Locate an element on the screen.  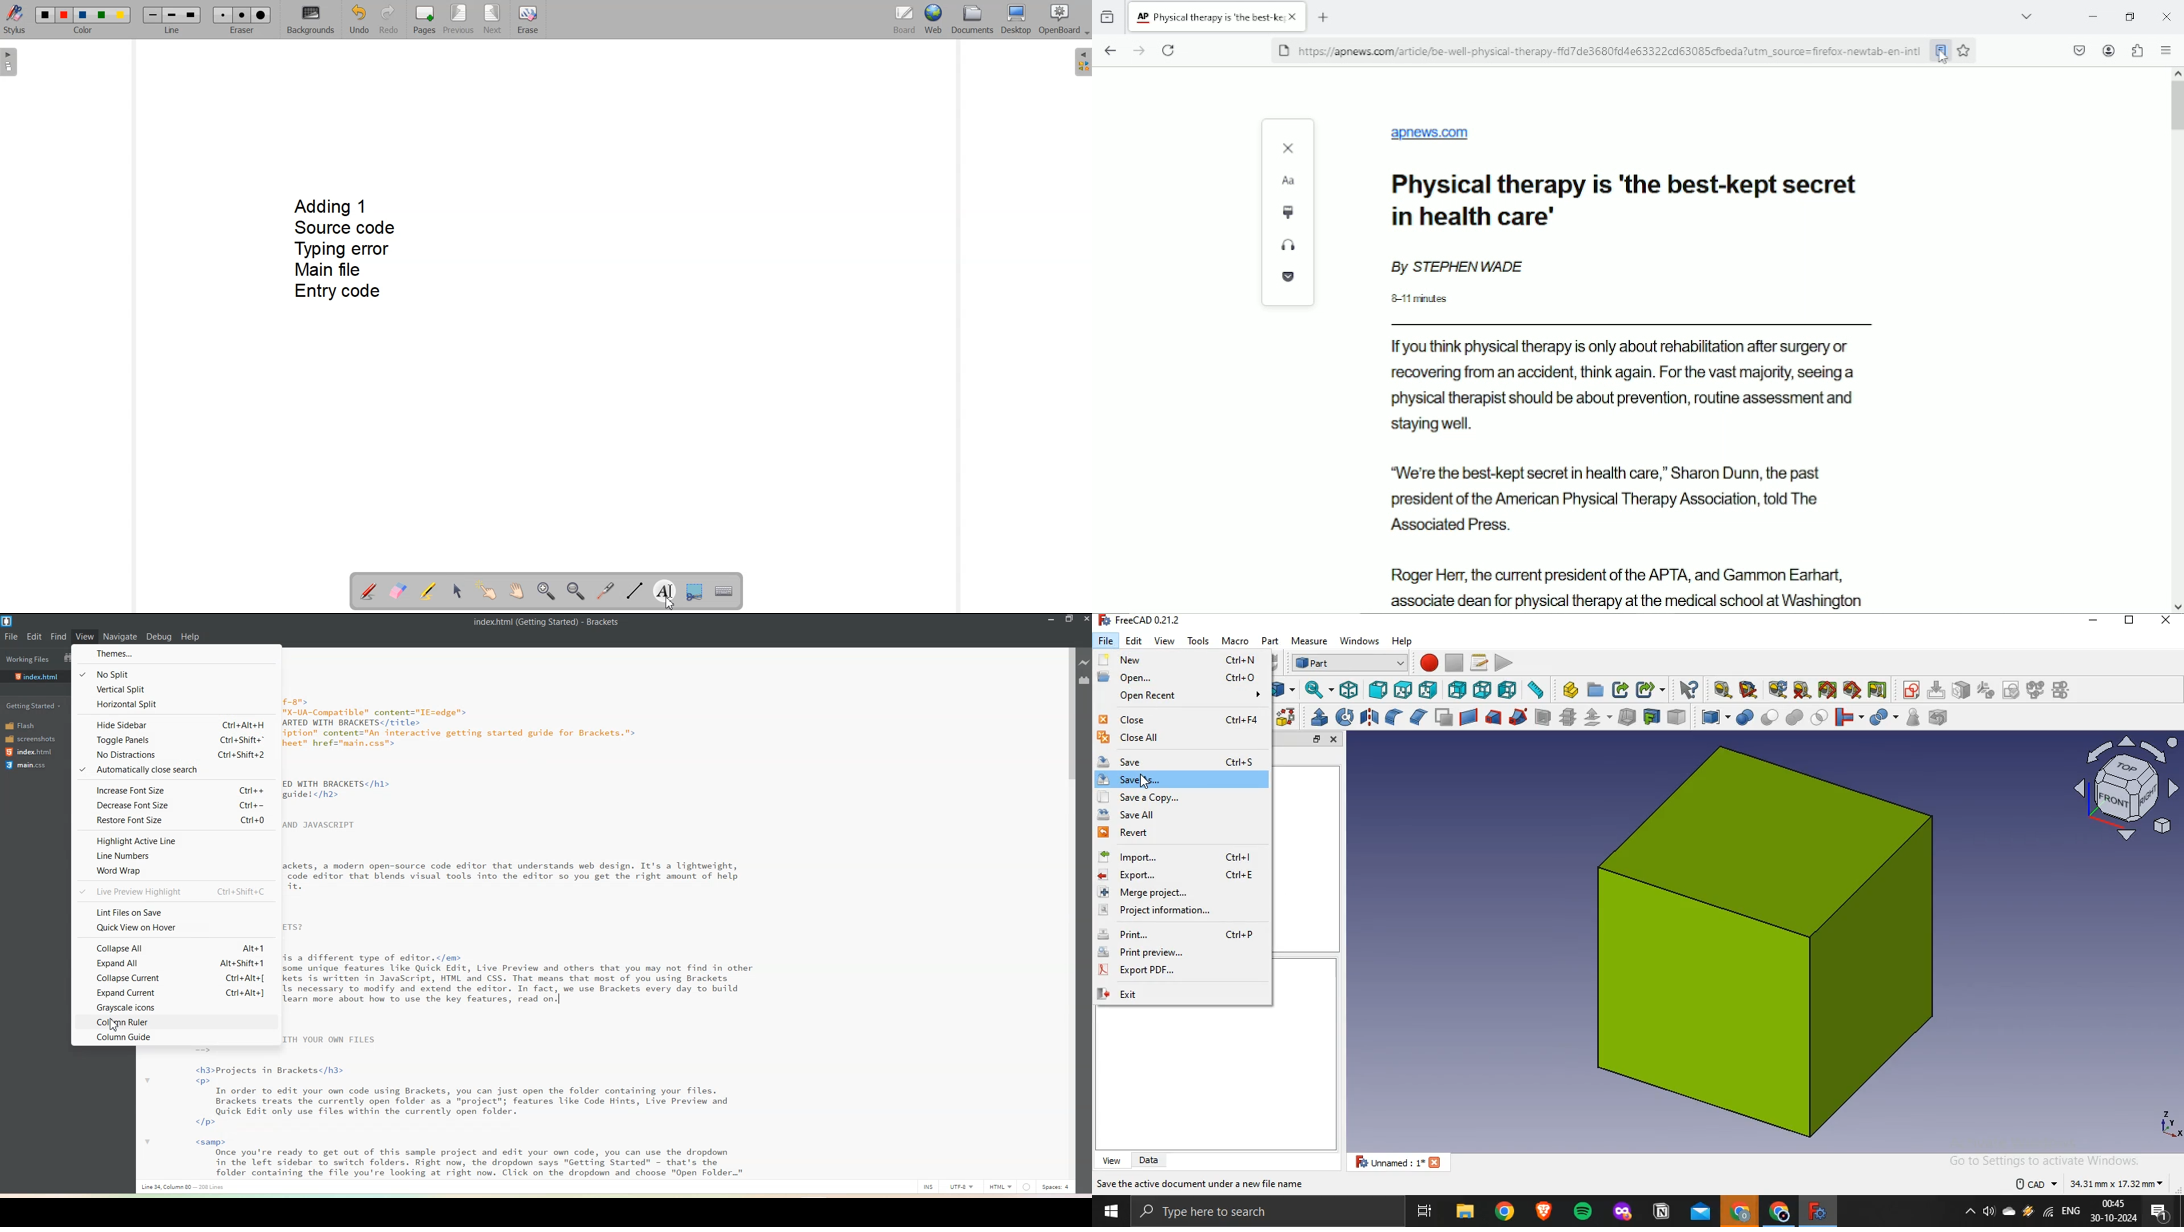
Text is located at coordinates (530, 915).